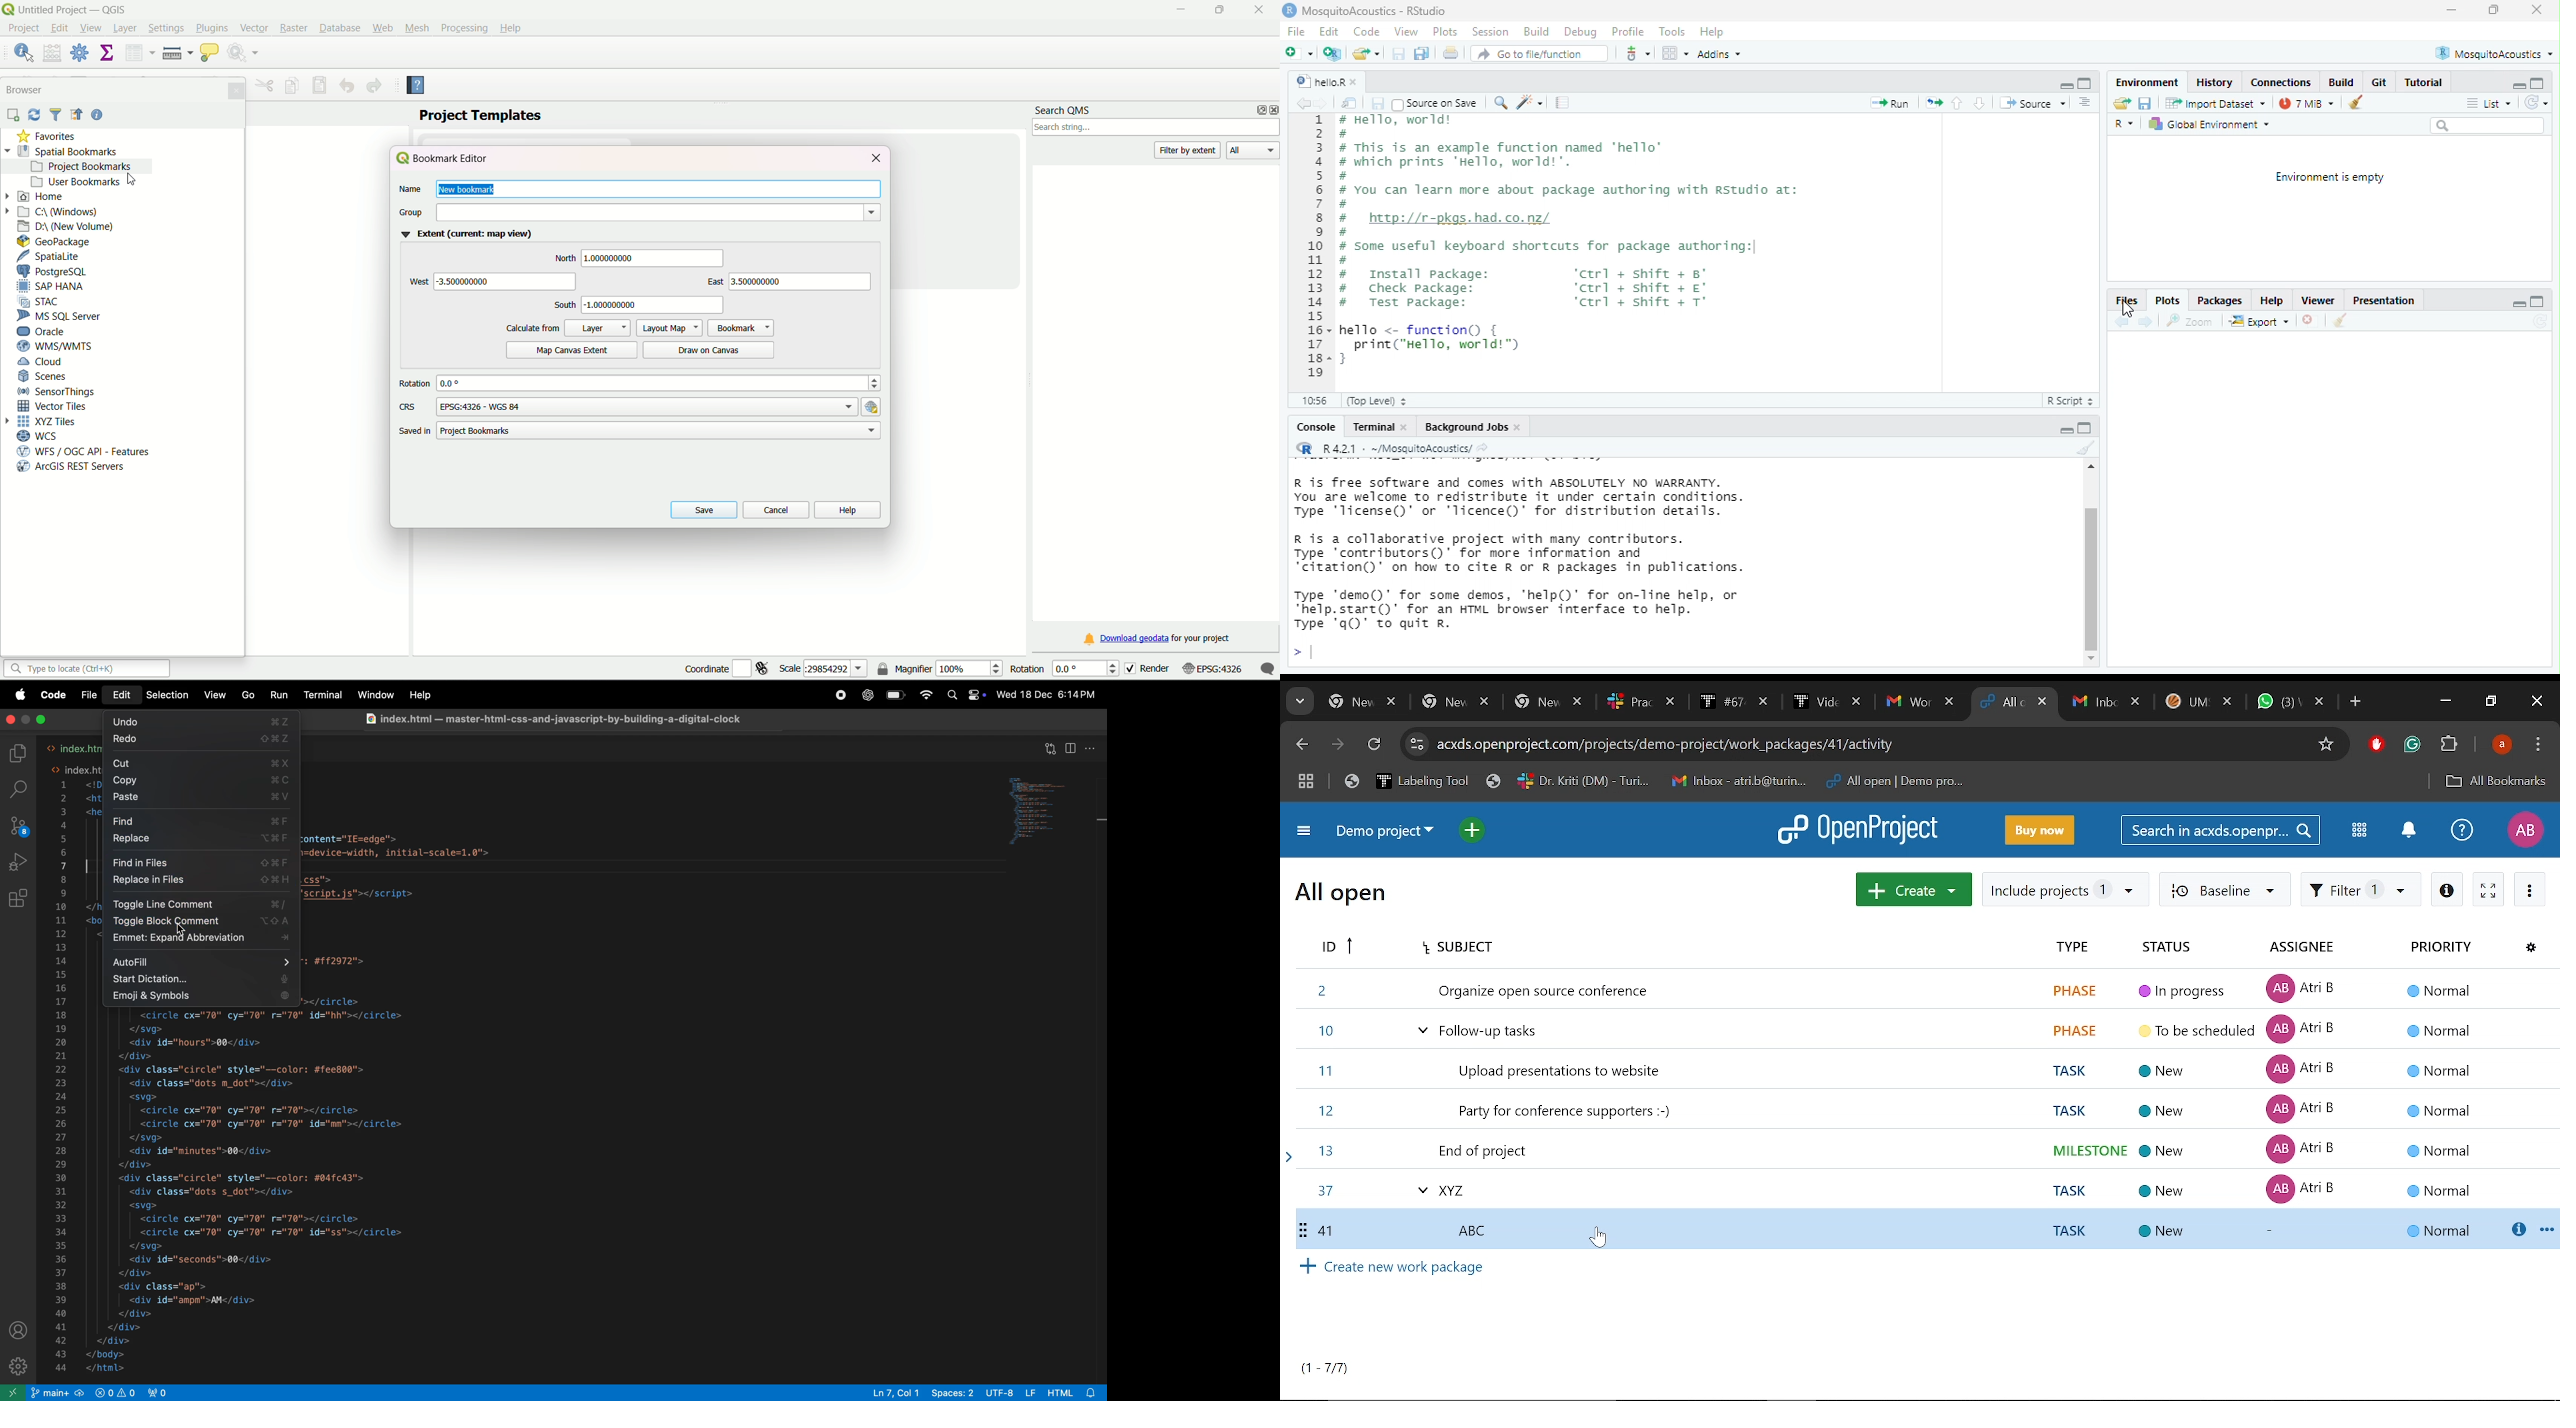 This screenshot has height=1428, width=2576. I want to click on Console, so click(1314, 429).